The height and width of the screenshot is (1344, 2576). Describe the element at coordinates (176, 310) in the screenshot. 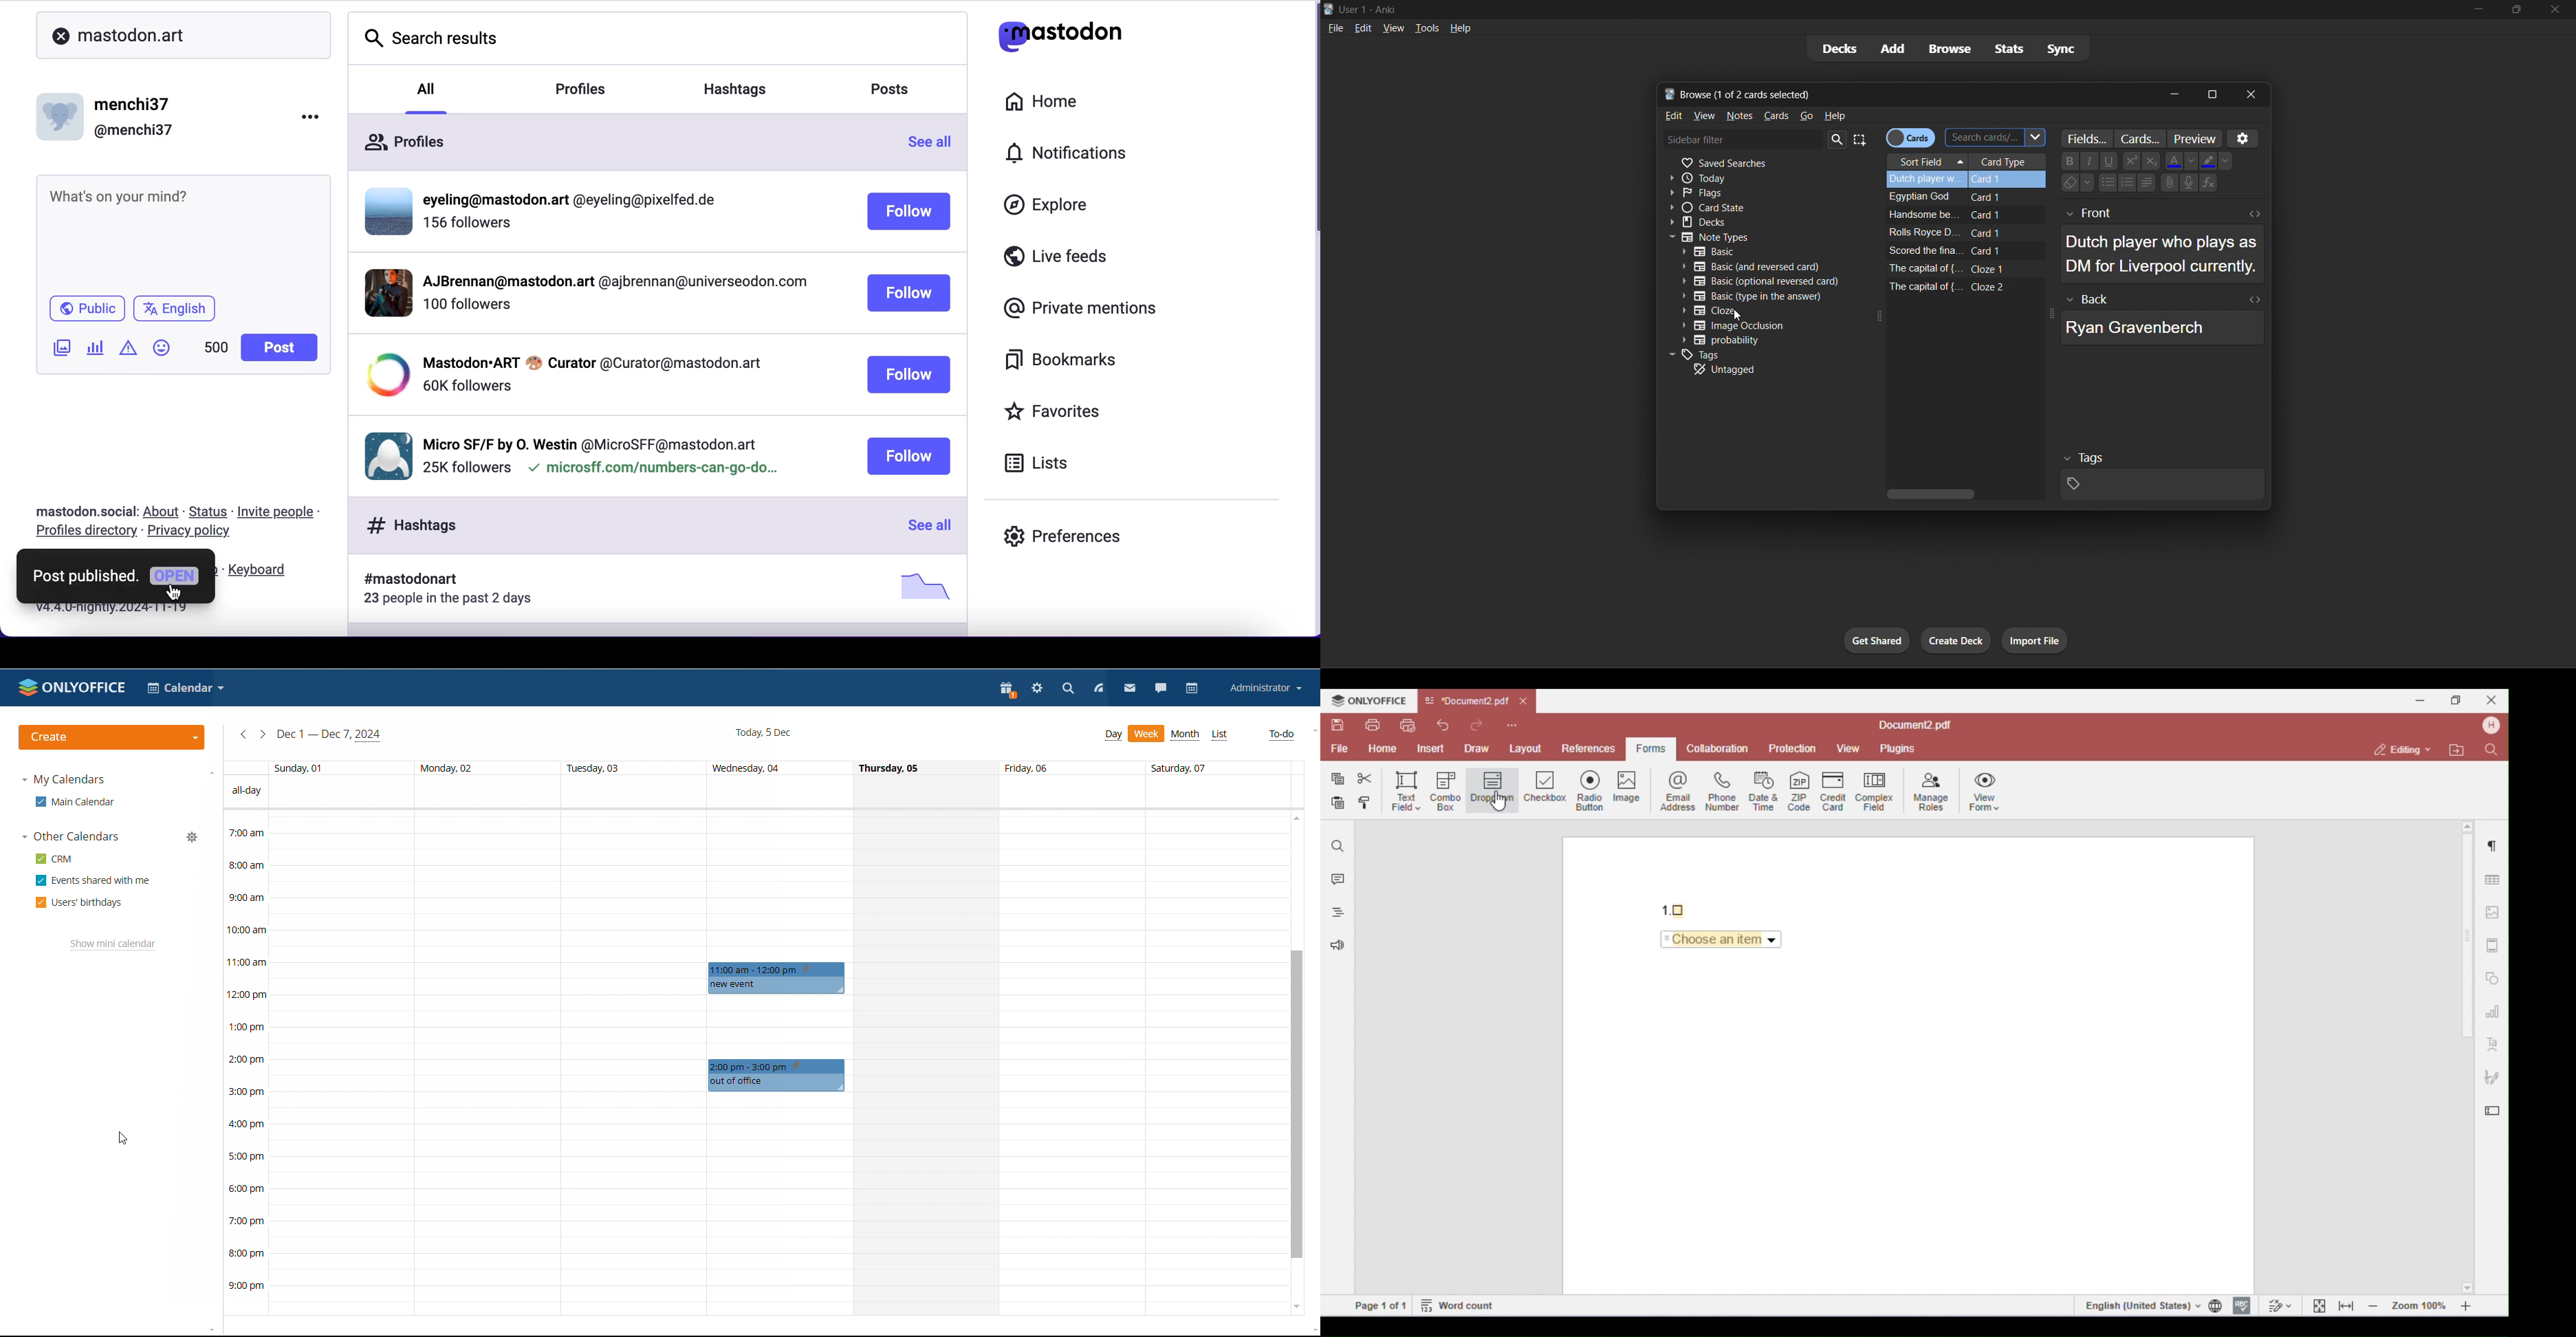

I see `english` at that location.